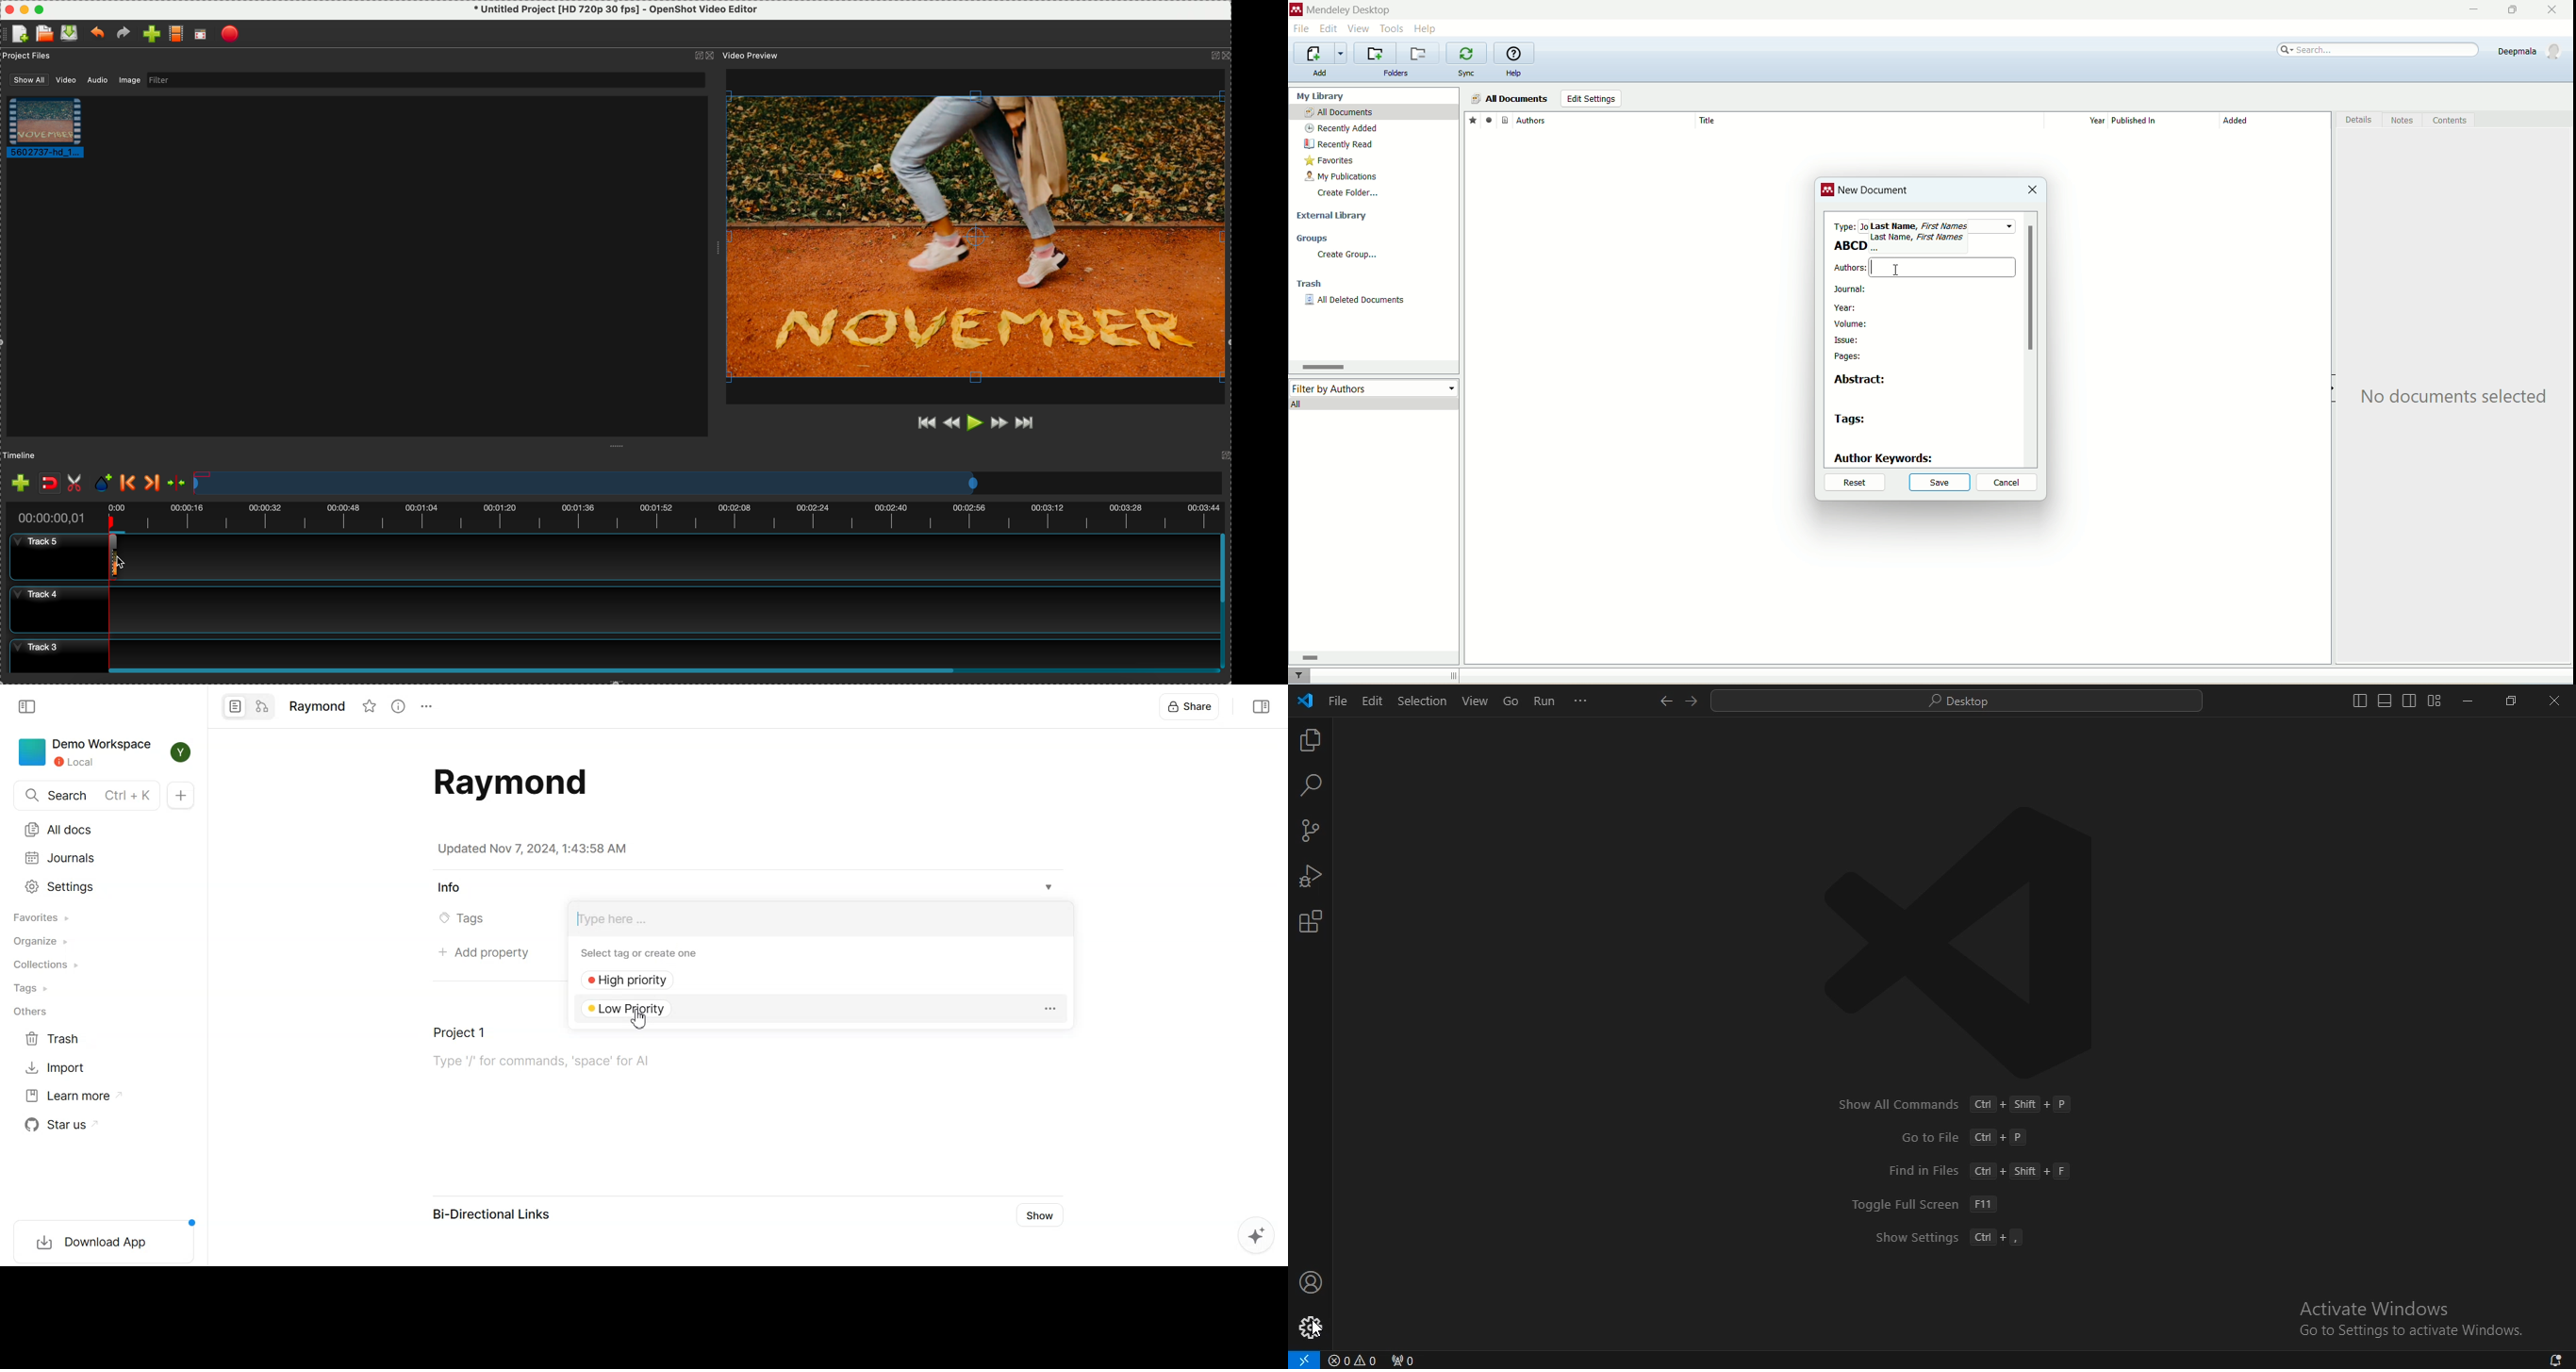 The height and width of the screenshot is (1372, 2576). Describe the element at coordinates (2450, 121) in the screenshot. I see `content` at that location.